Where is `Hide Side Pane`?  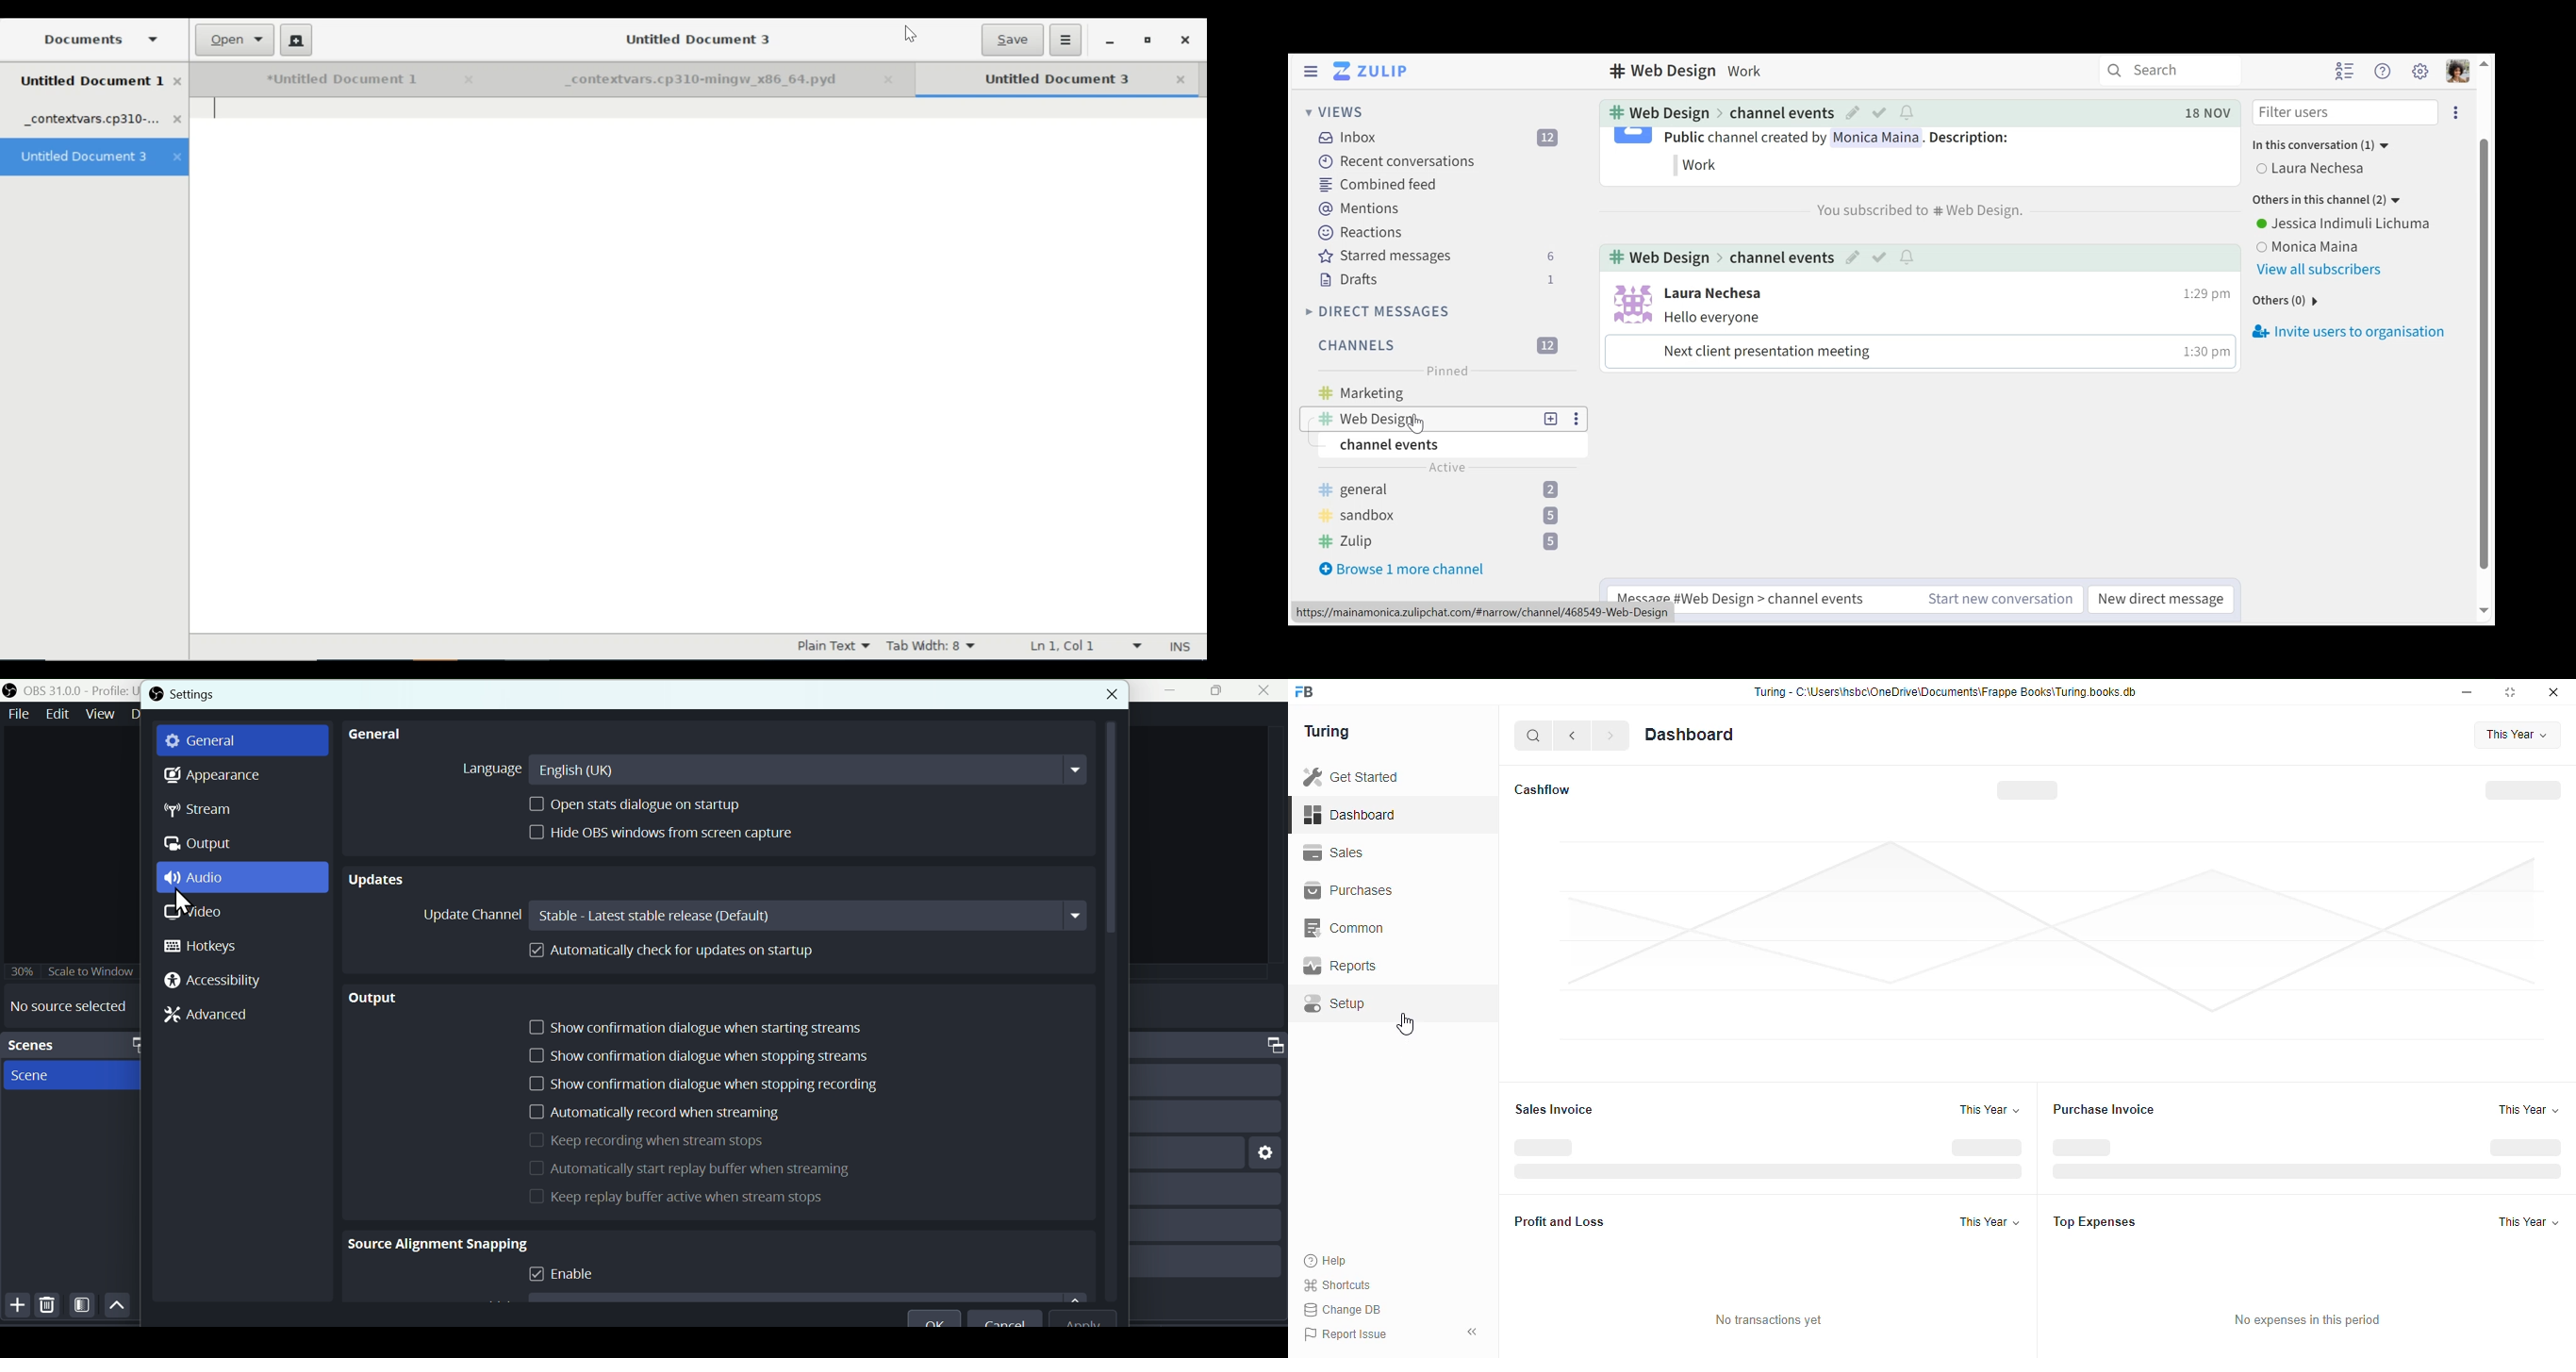
Hide Side Pane is located at coordinates (1308, 71).